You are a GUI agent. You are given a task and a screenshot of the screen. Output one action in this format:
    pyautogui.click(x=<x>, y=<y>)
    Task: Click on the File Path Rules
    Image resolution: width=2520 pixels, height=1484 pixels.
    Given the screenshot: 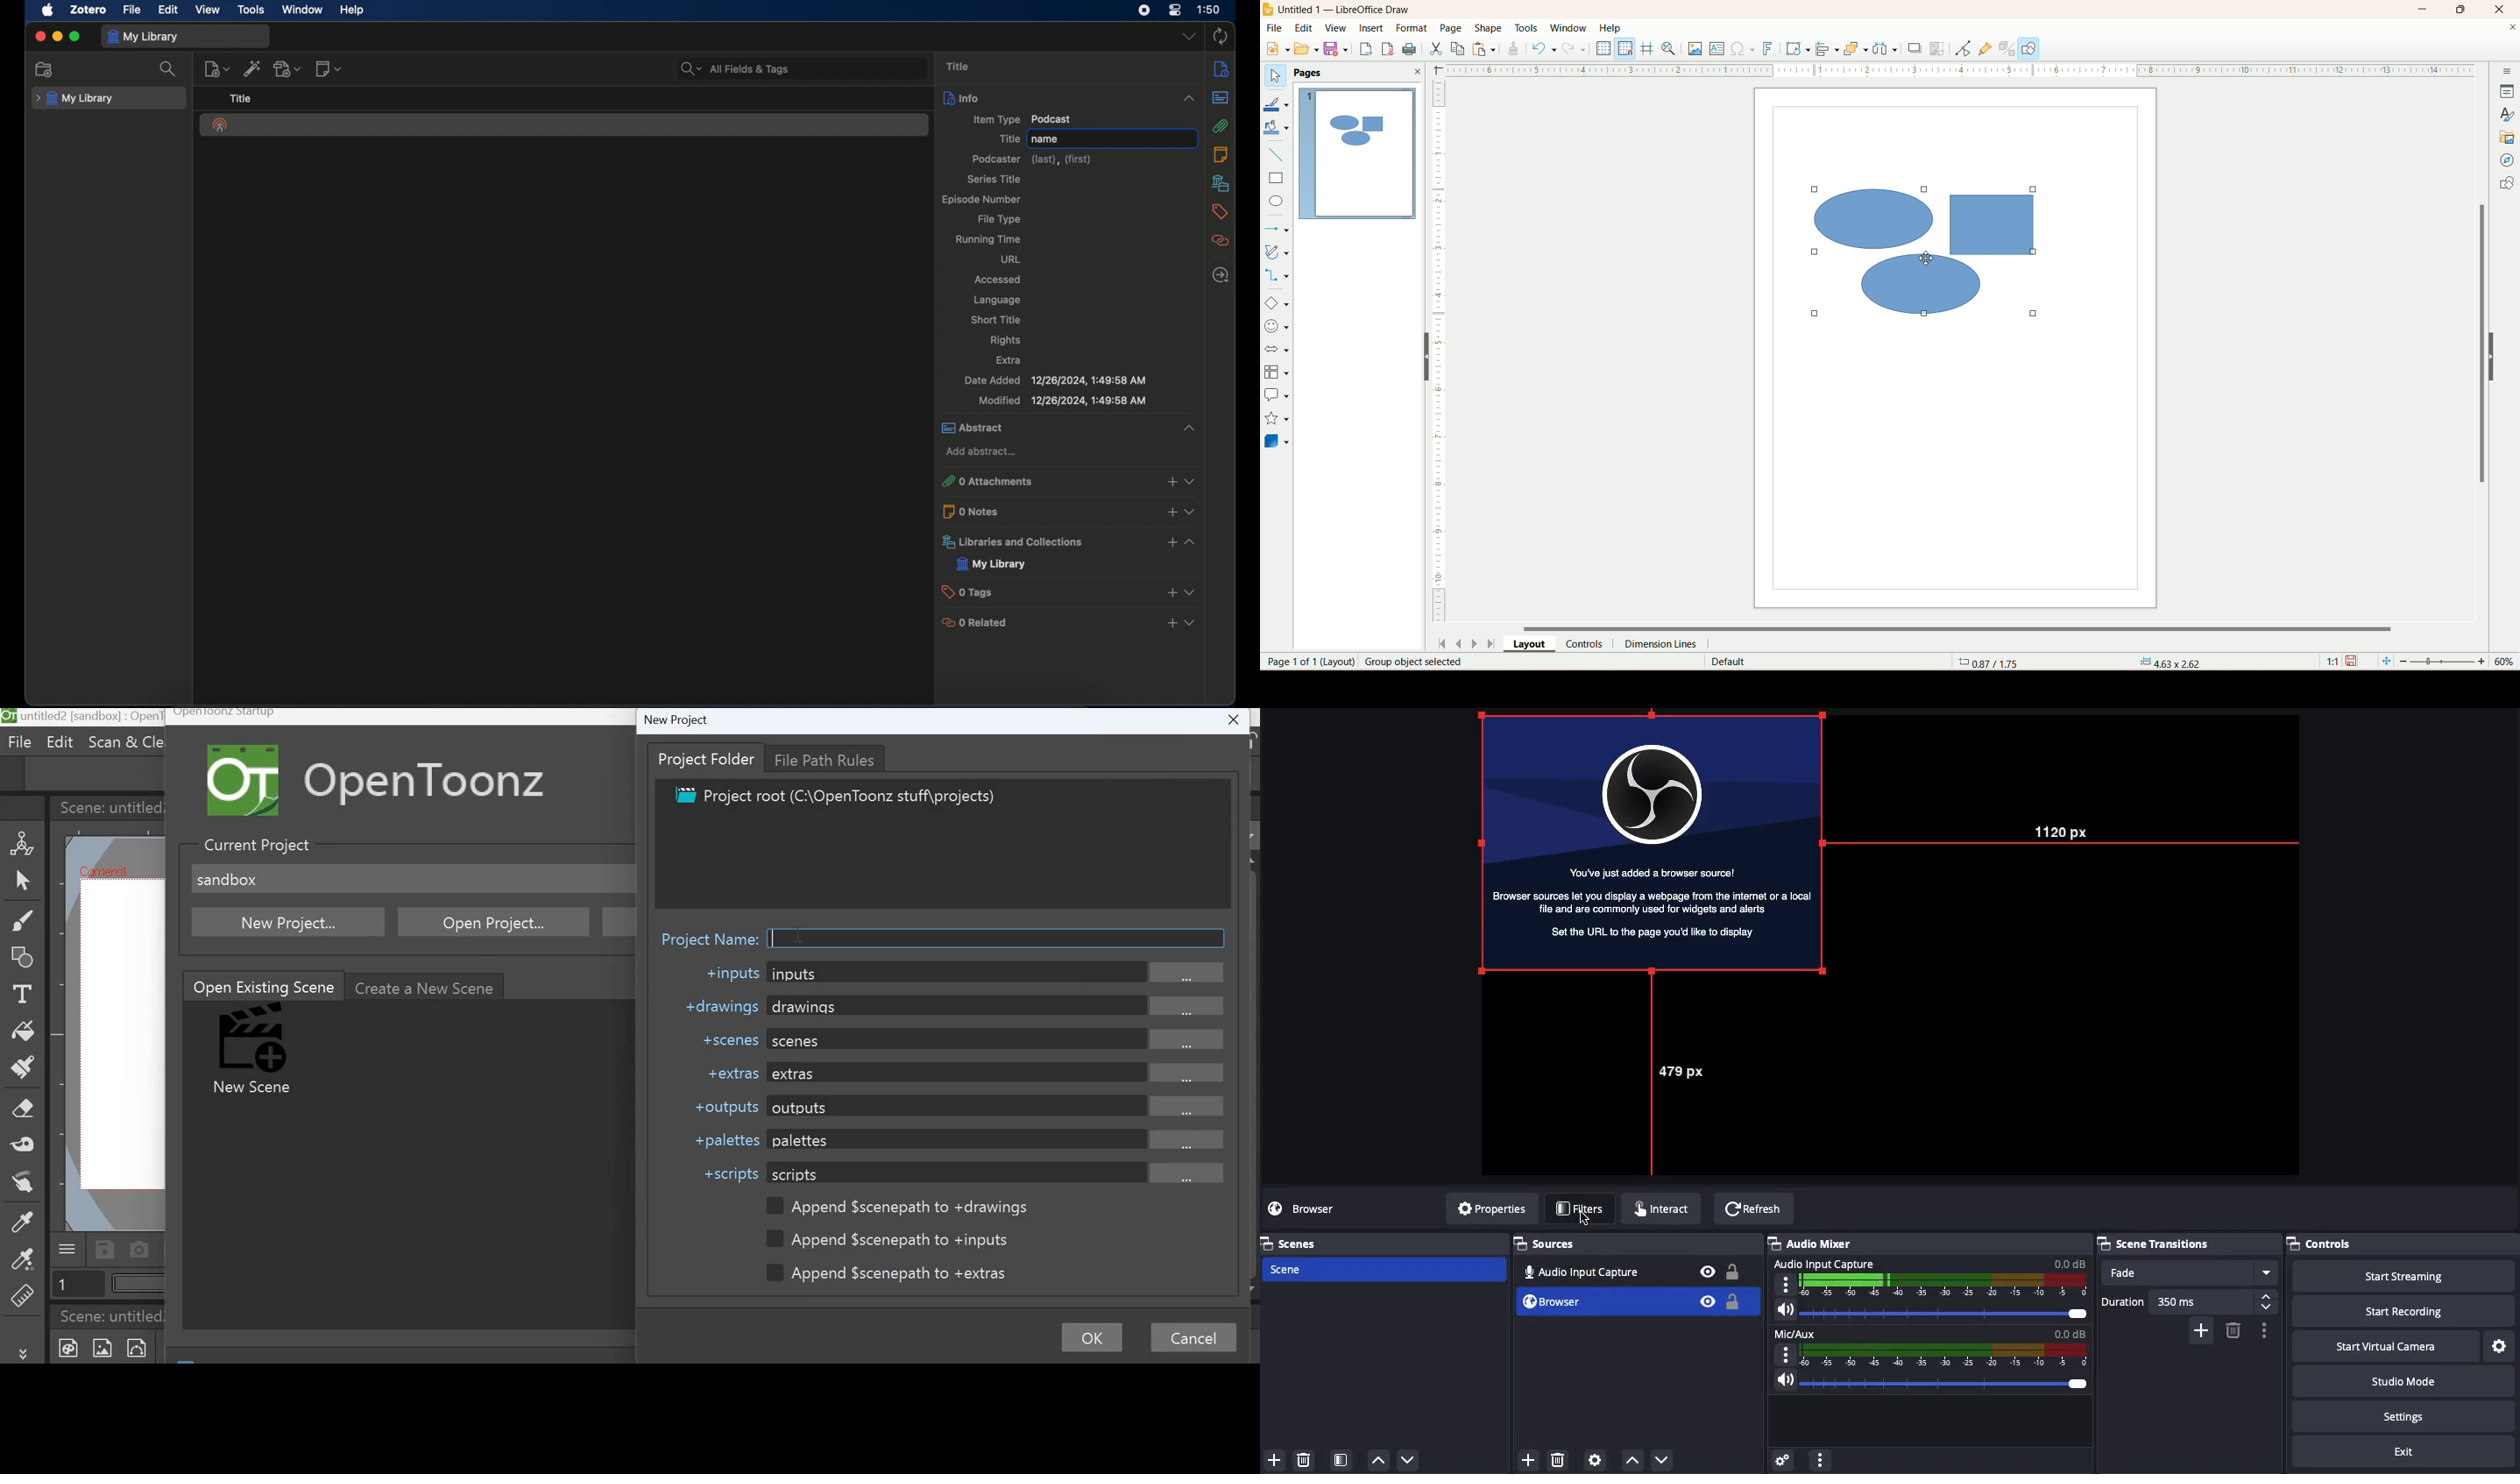 What is the action you would take?
    pyautogui.click(x=831, y=758)
    